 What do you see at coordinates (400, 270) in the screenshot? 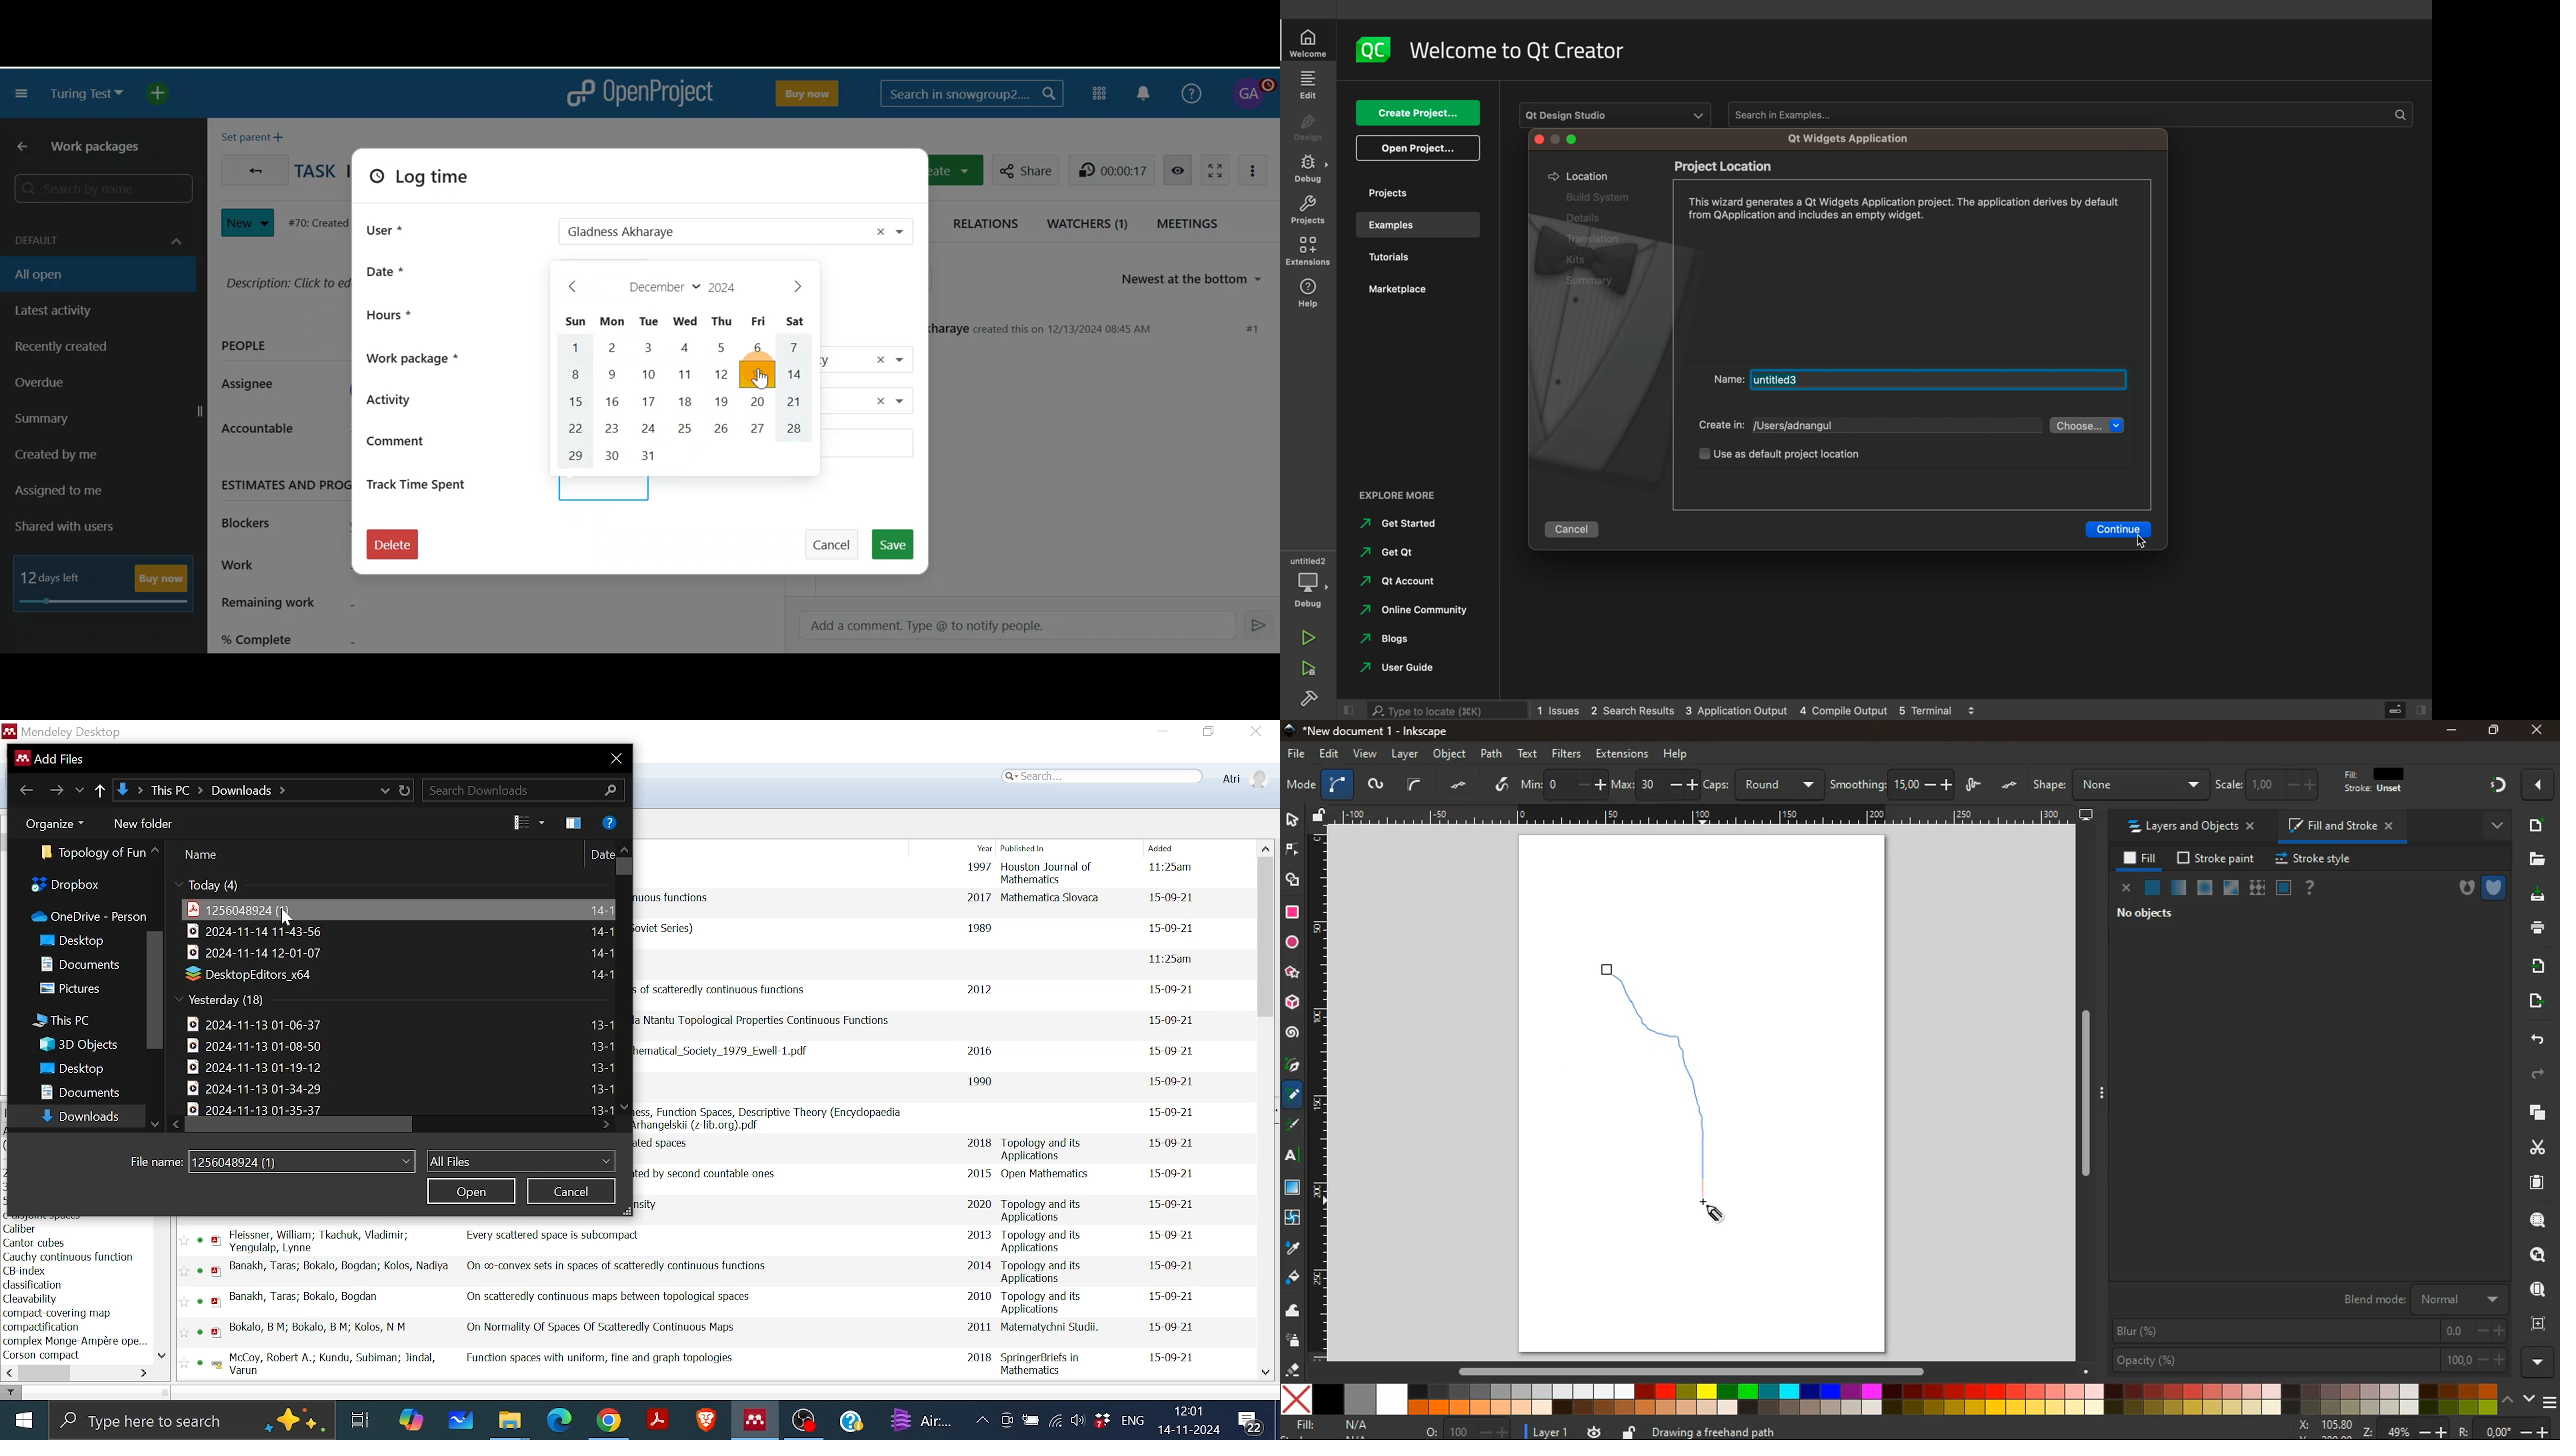
I see `Date` at bounding box center [400, 270].